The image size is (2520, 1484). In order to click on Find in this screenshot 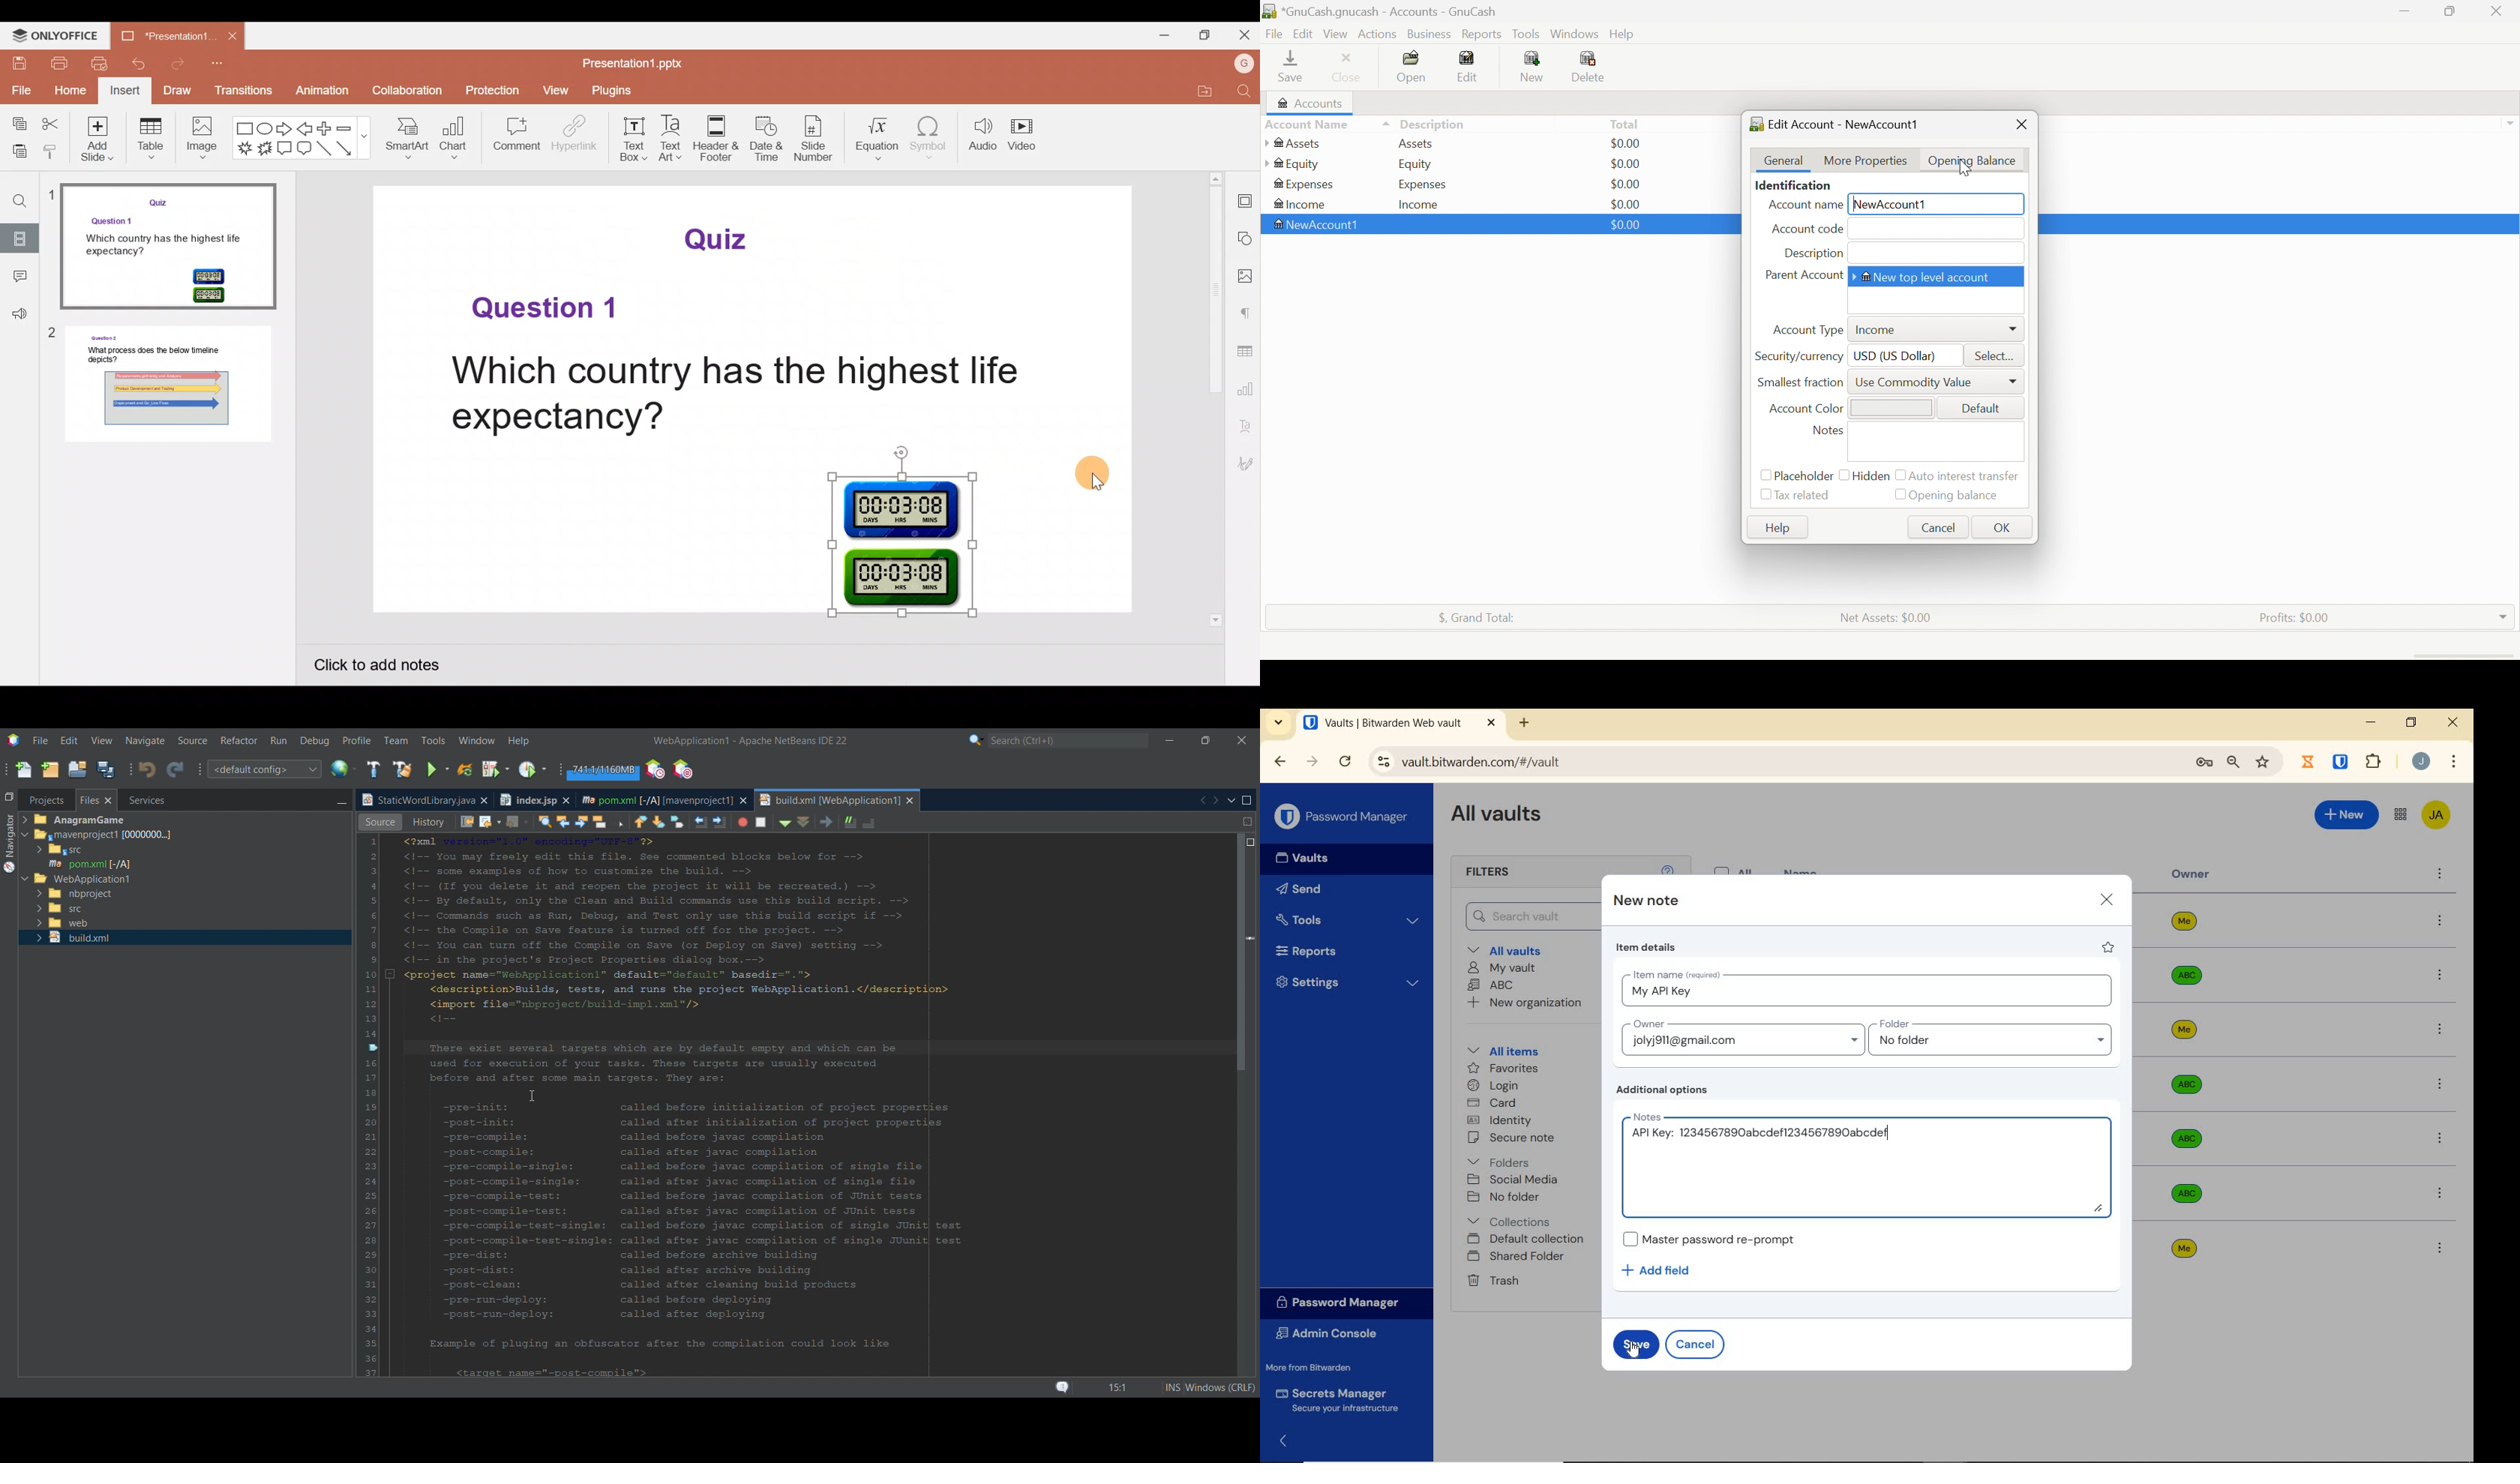, I will do `click(16, 196)`.